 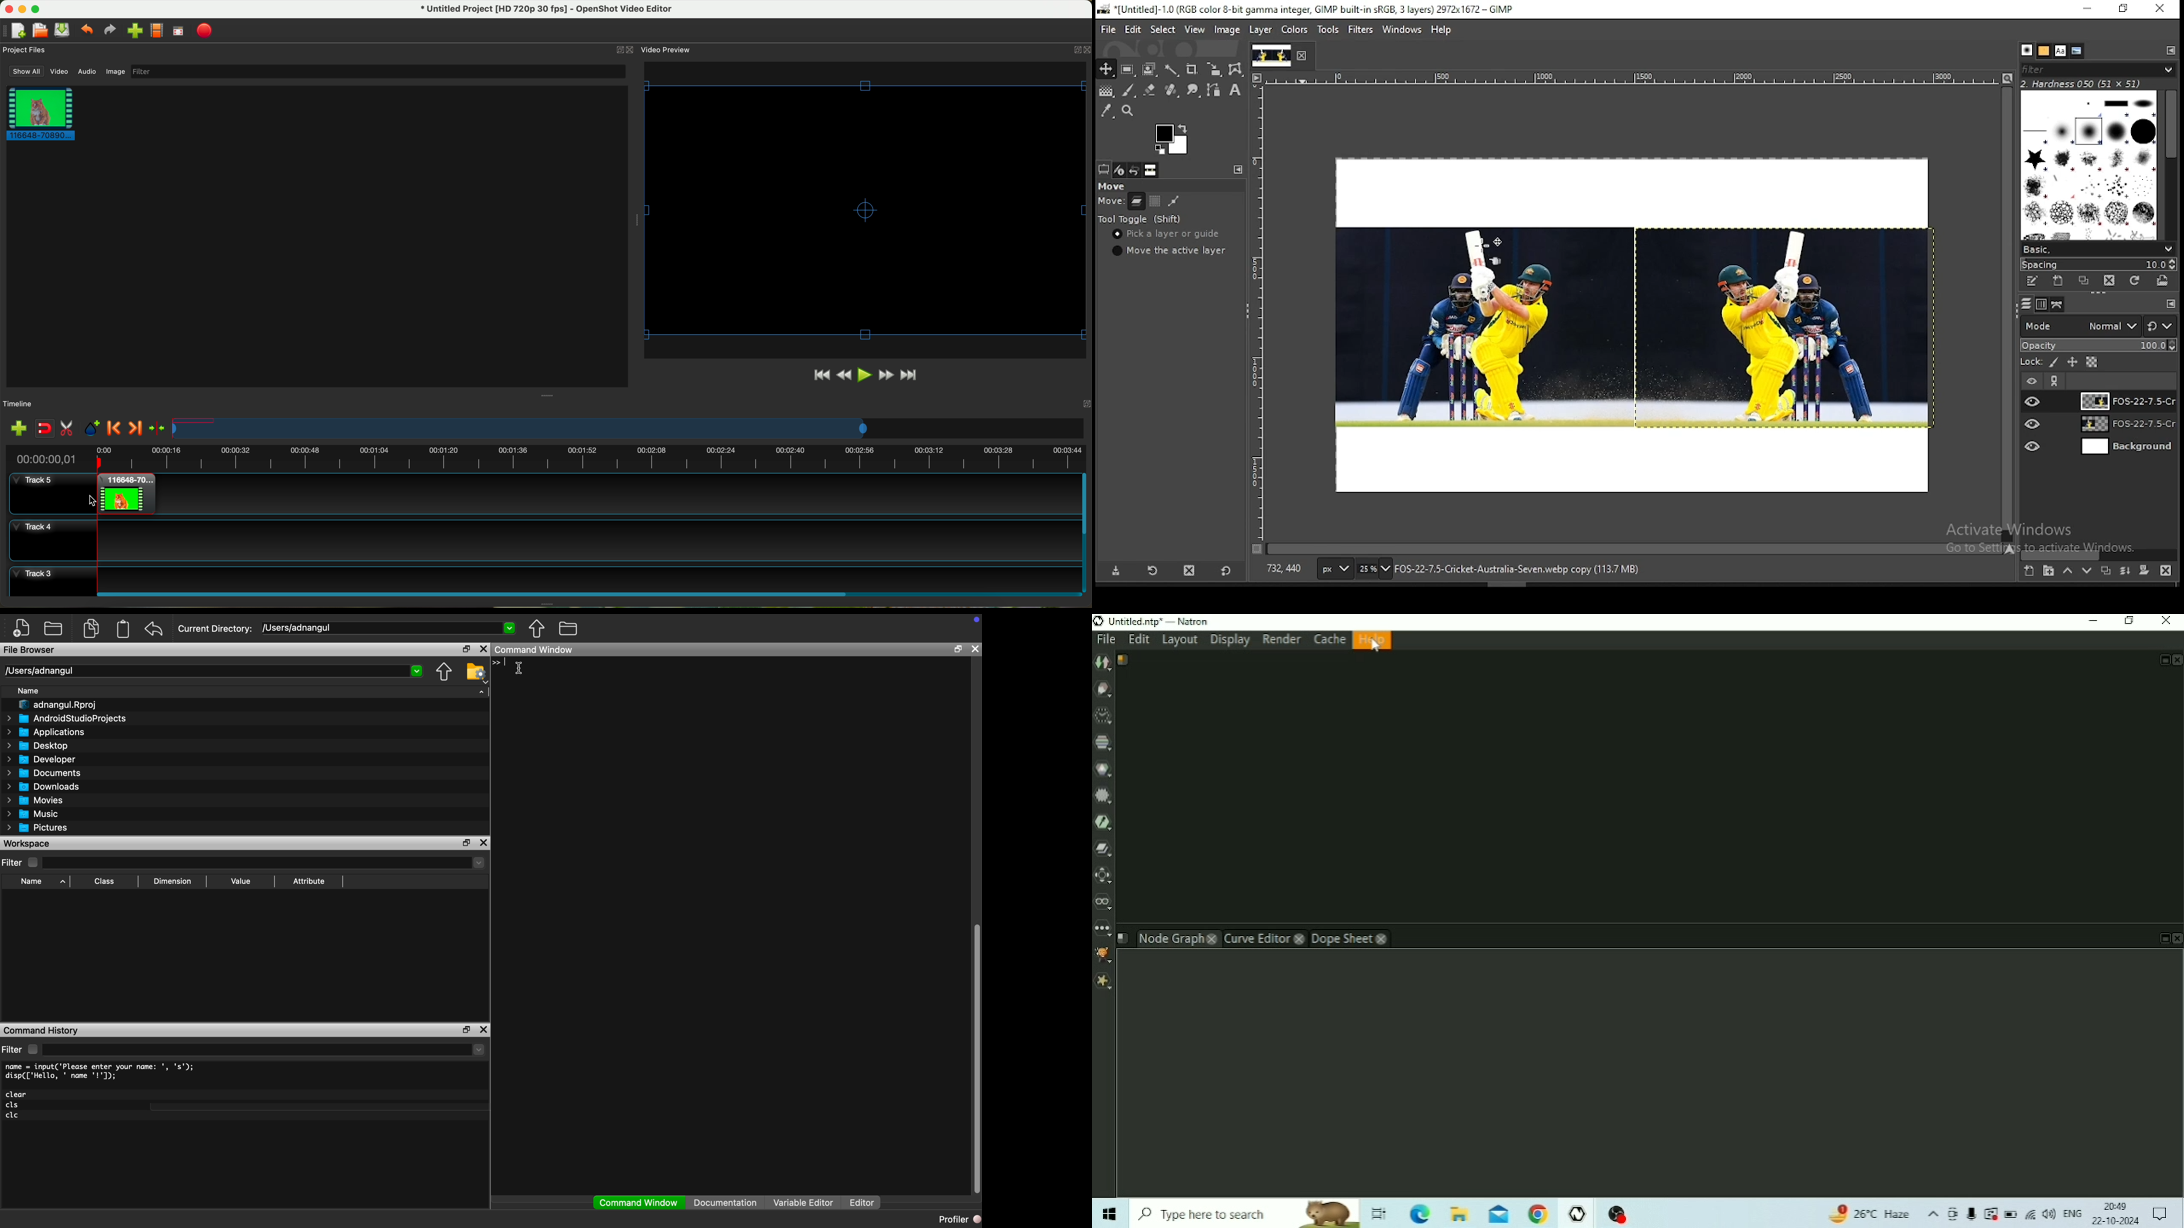 What do you see at coordinates (845, 375) in the screenshot?
I see `rewind` at bounding box center [845, 375].